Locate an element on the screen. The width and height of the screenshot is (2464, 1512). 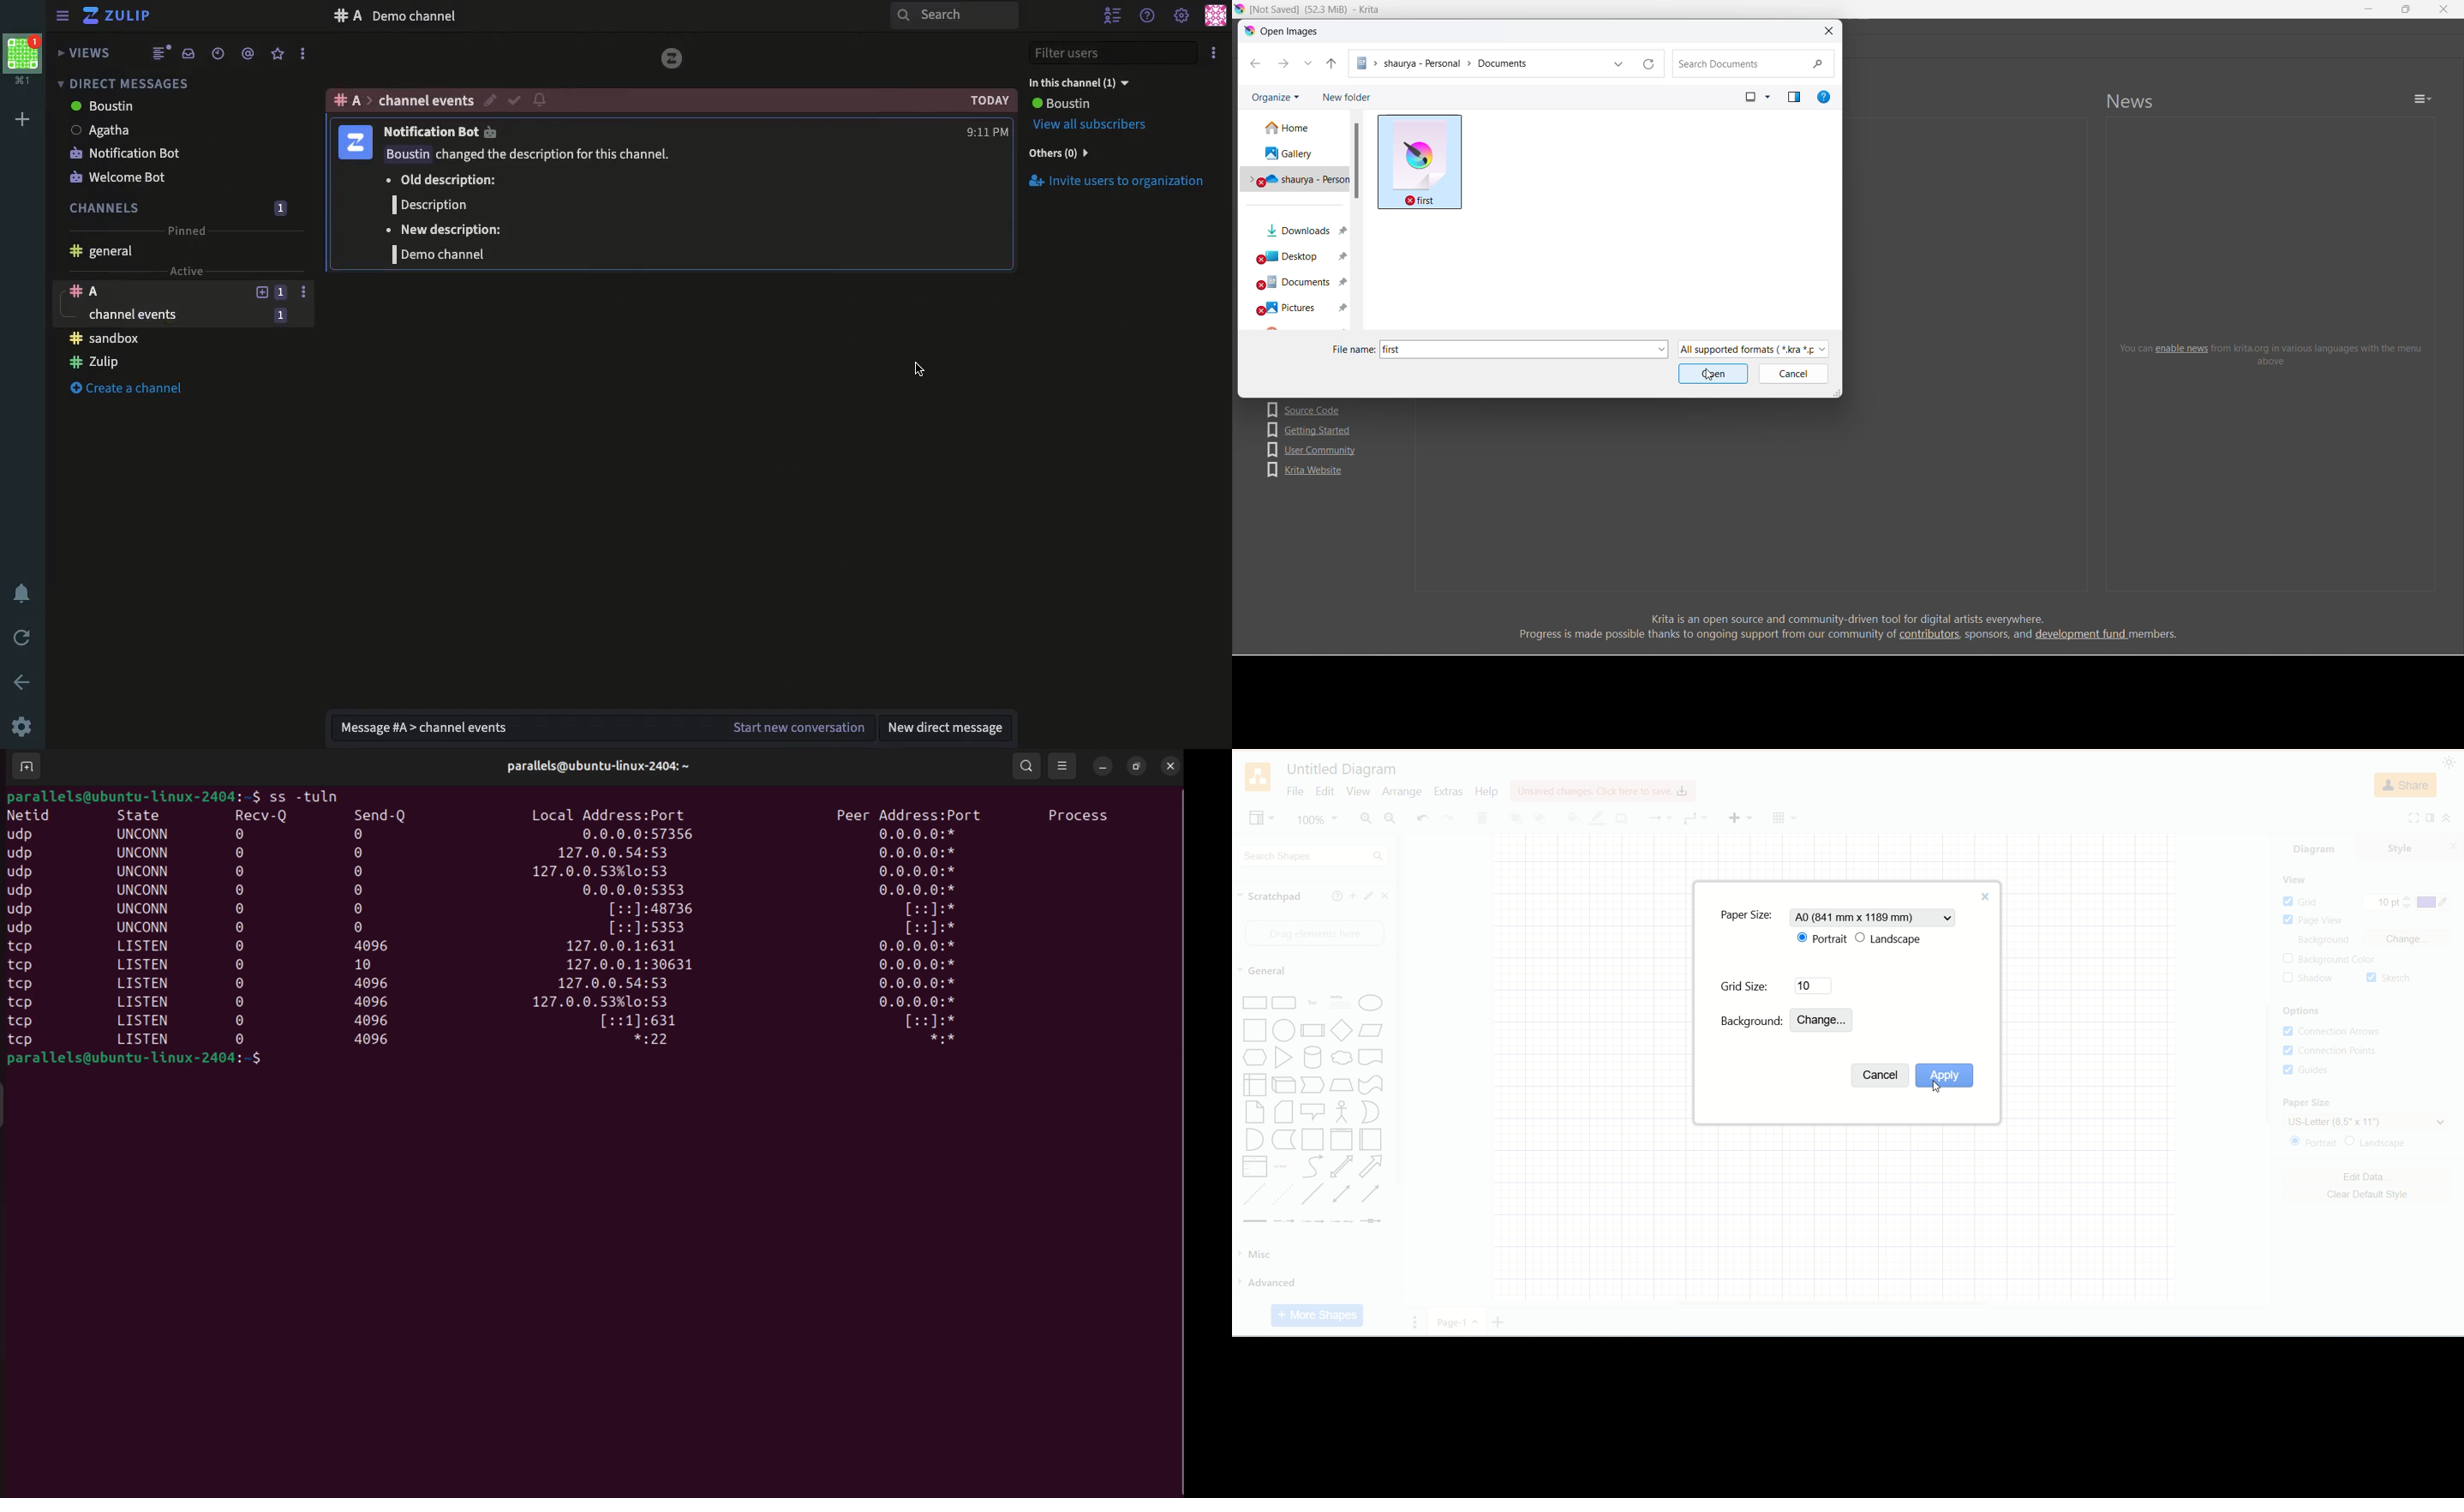
scroll bar is located at coordinates (1356, 161).